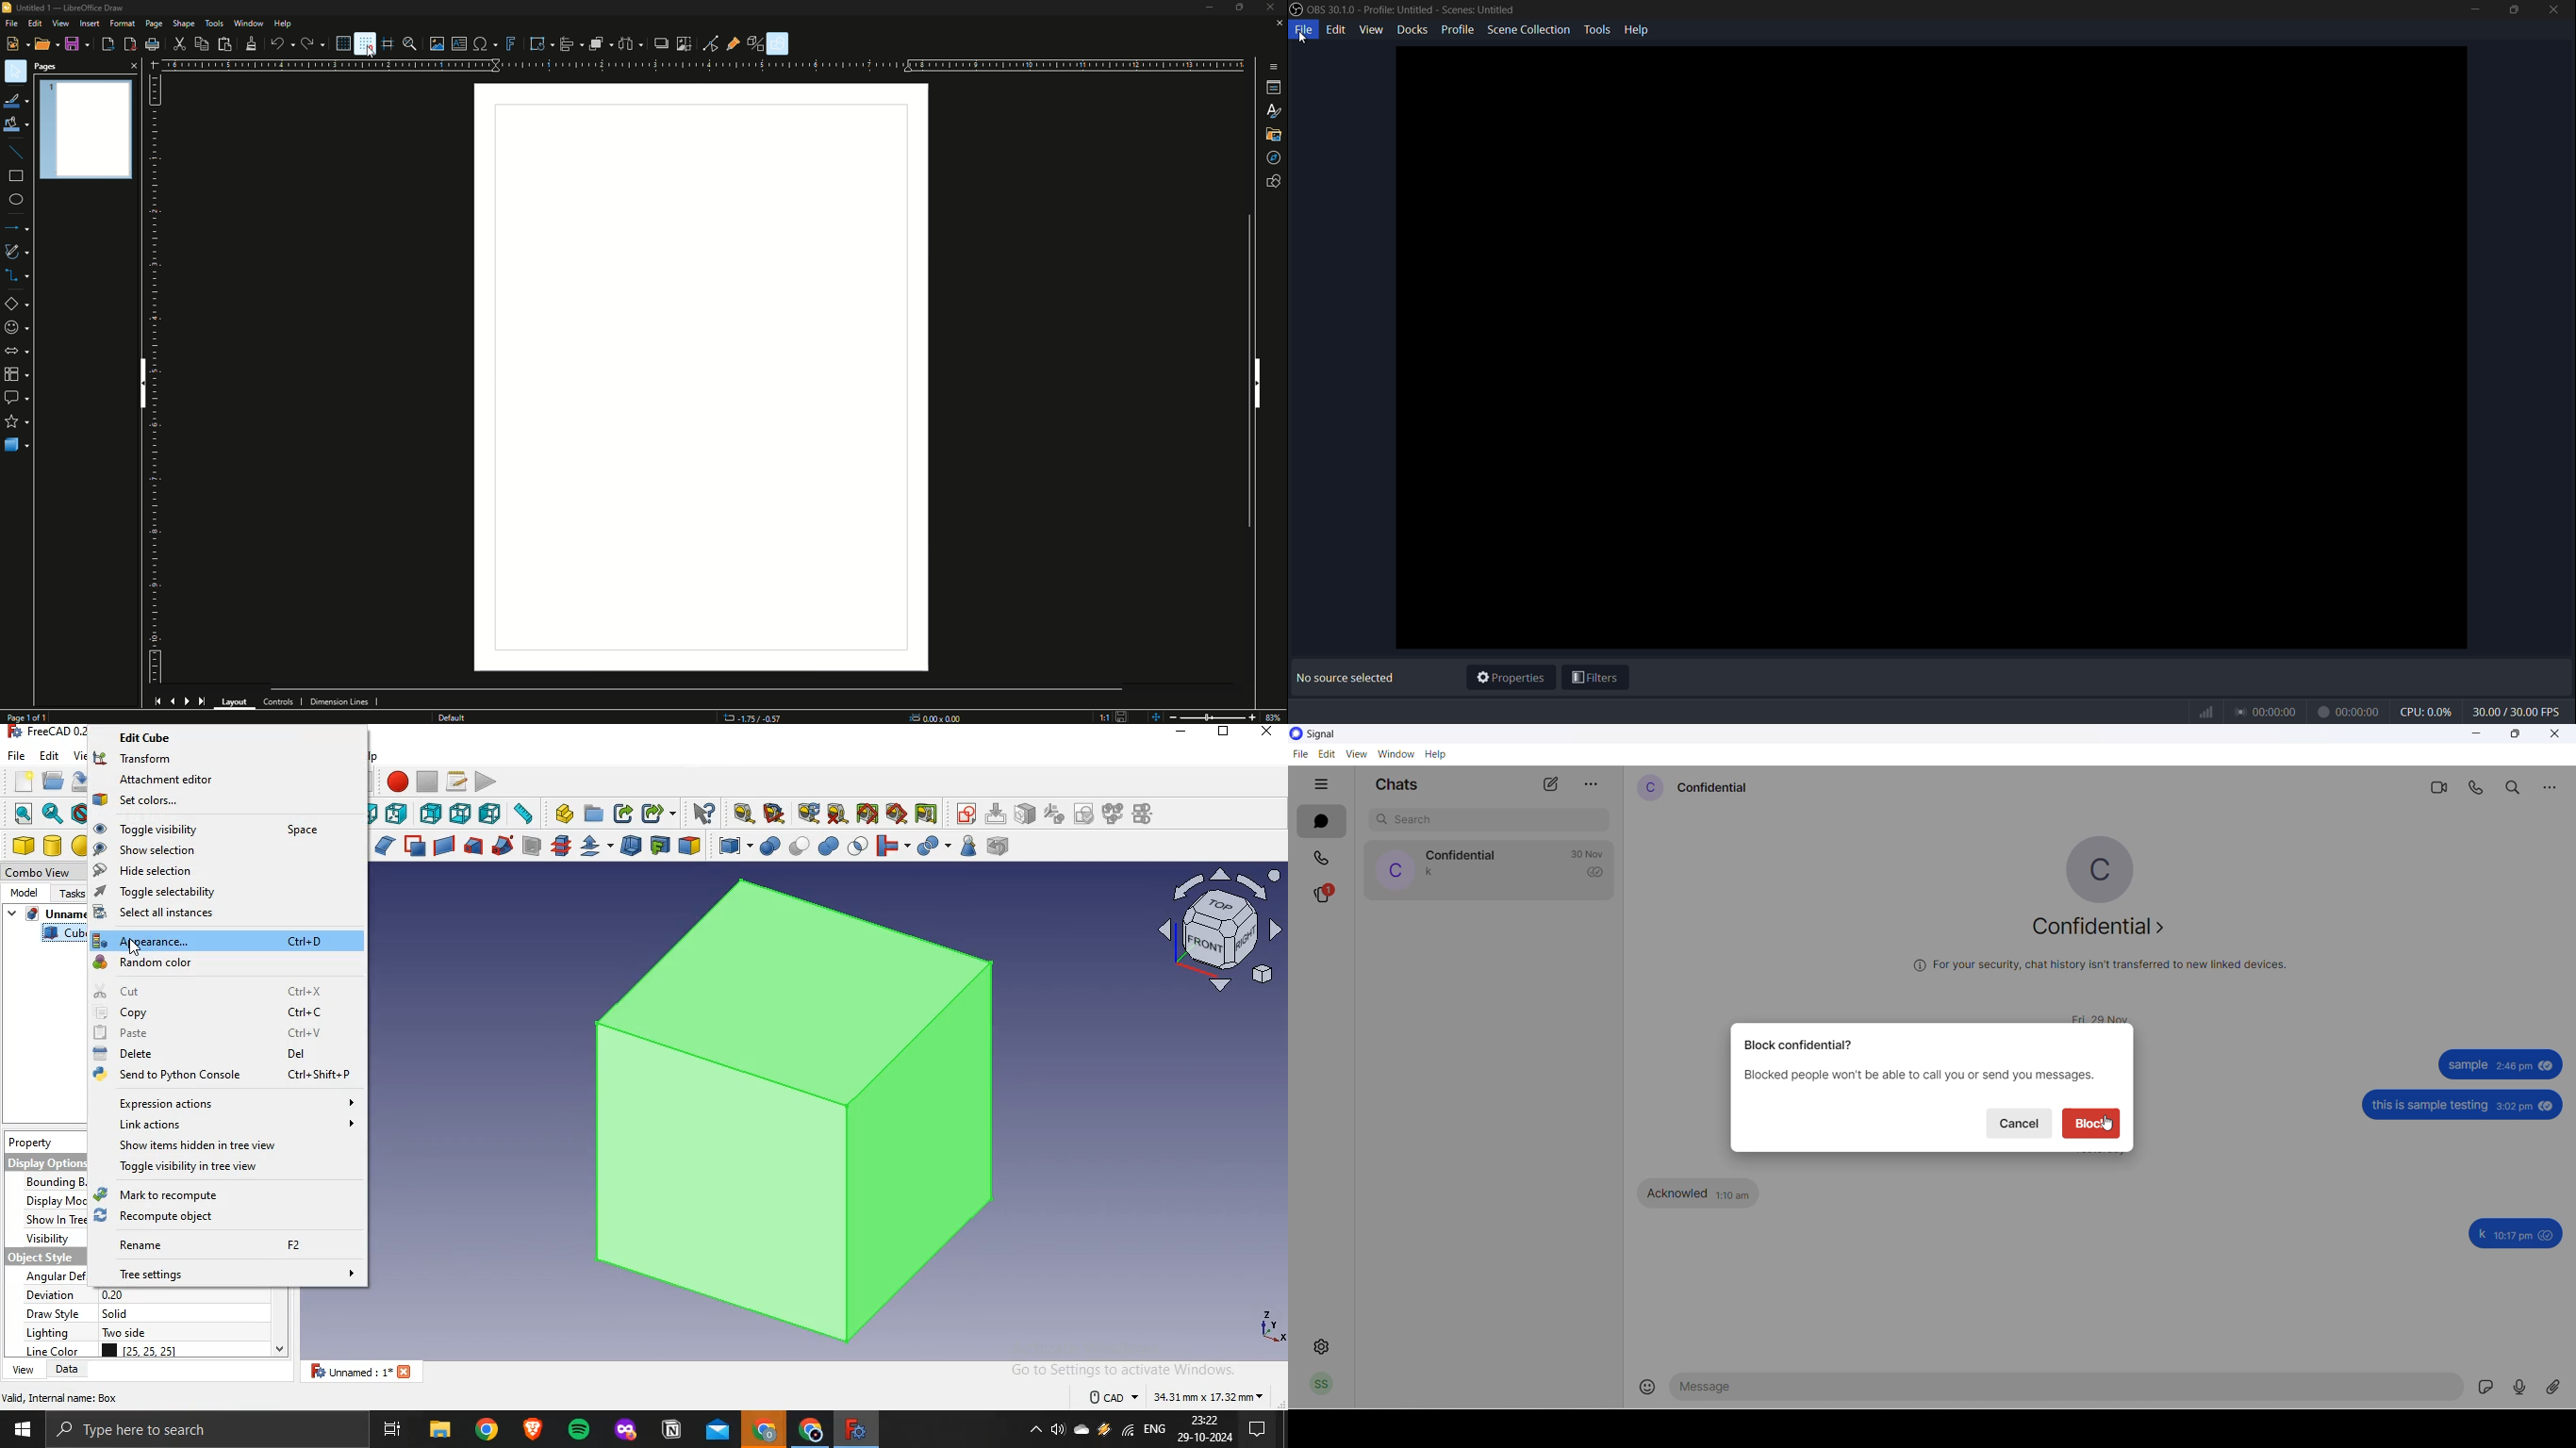 The width and height of the screenshot is (2576, 1456). What do you see at coordinates (1207, 8) in the screenshot?
I see `Minimise` at bounding box center [1207, 8].